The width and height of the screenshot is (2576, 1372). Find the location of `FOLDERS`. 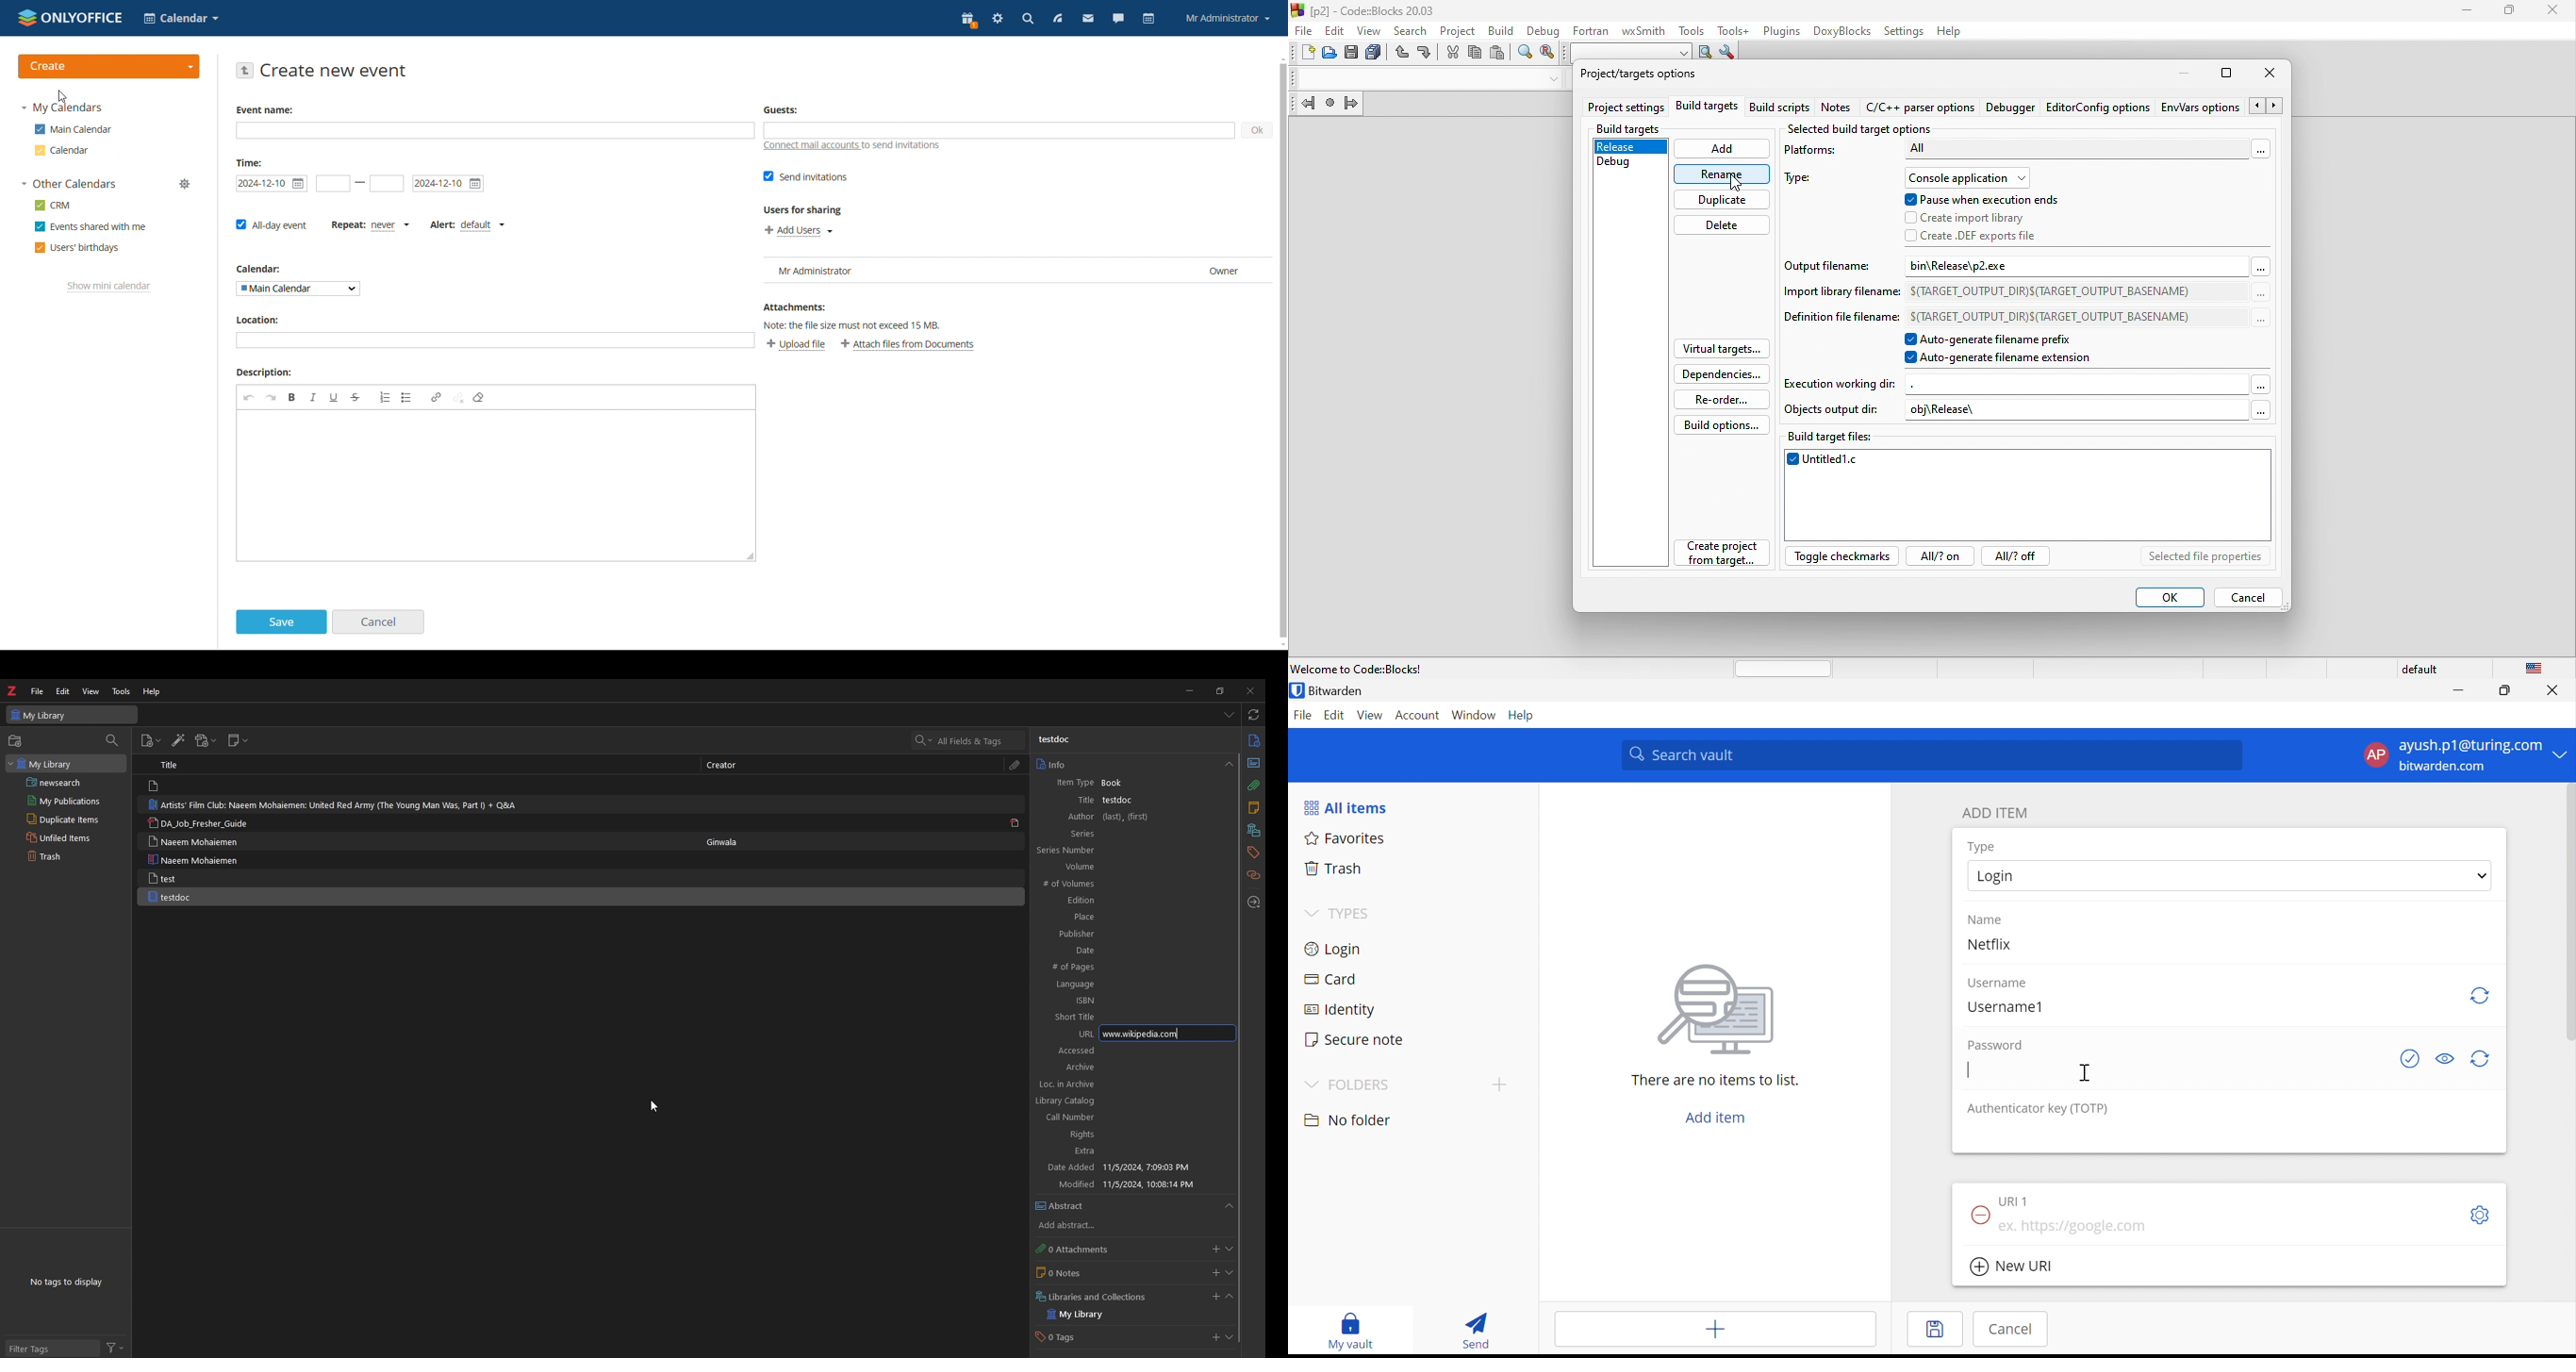

FOLDERS is located at coordinates (1345, 1086).